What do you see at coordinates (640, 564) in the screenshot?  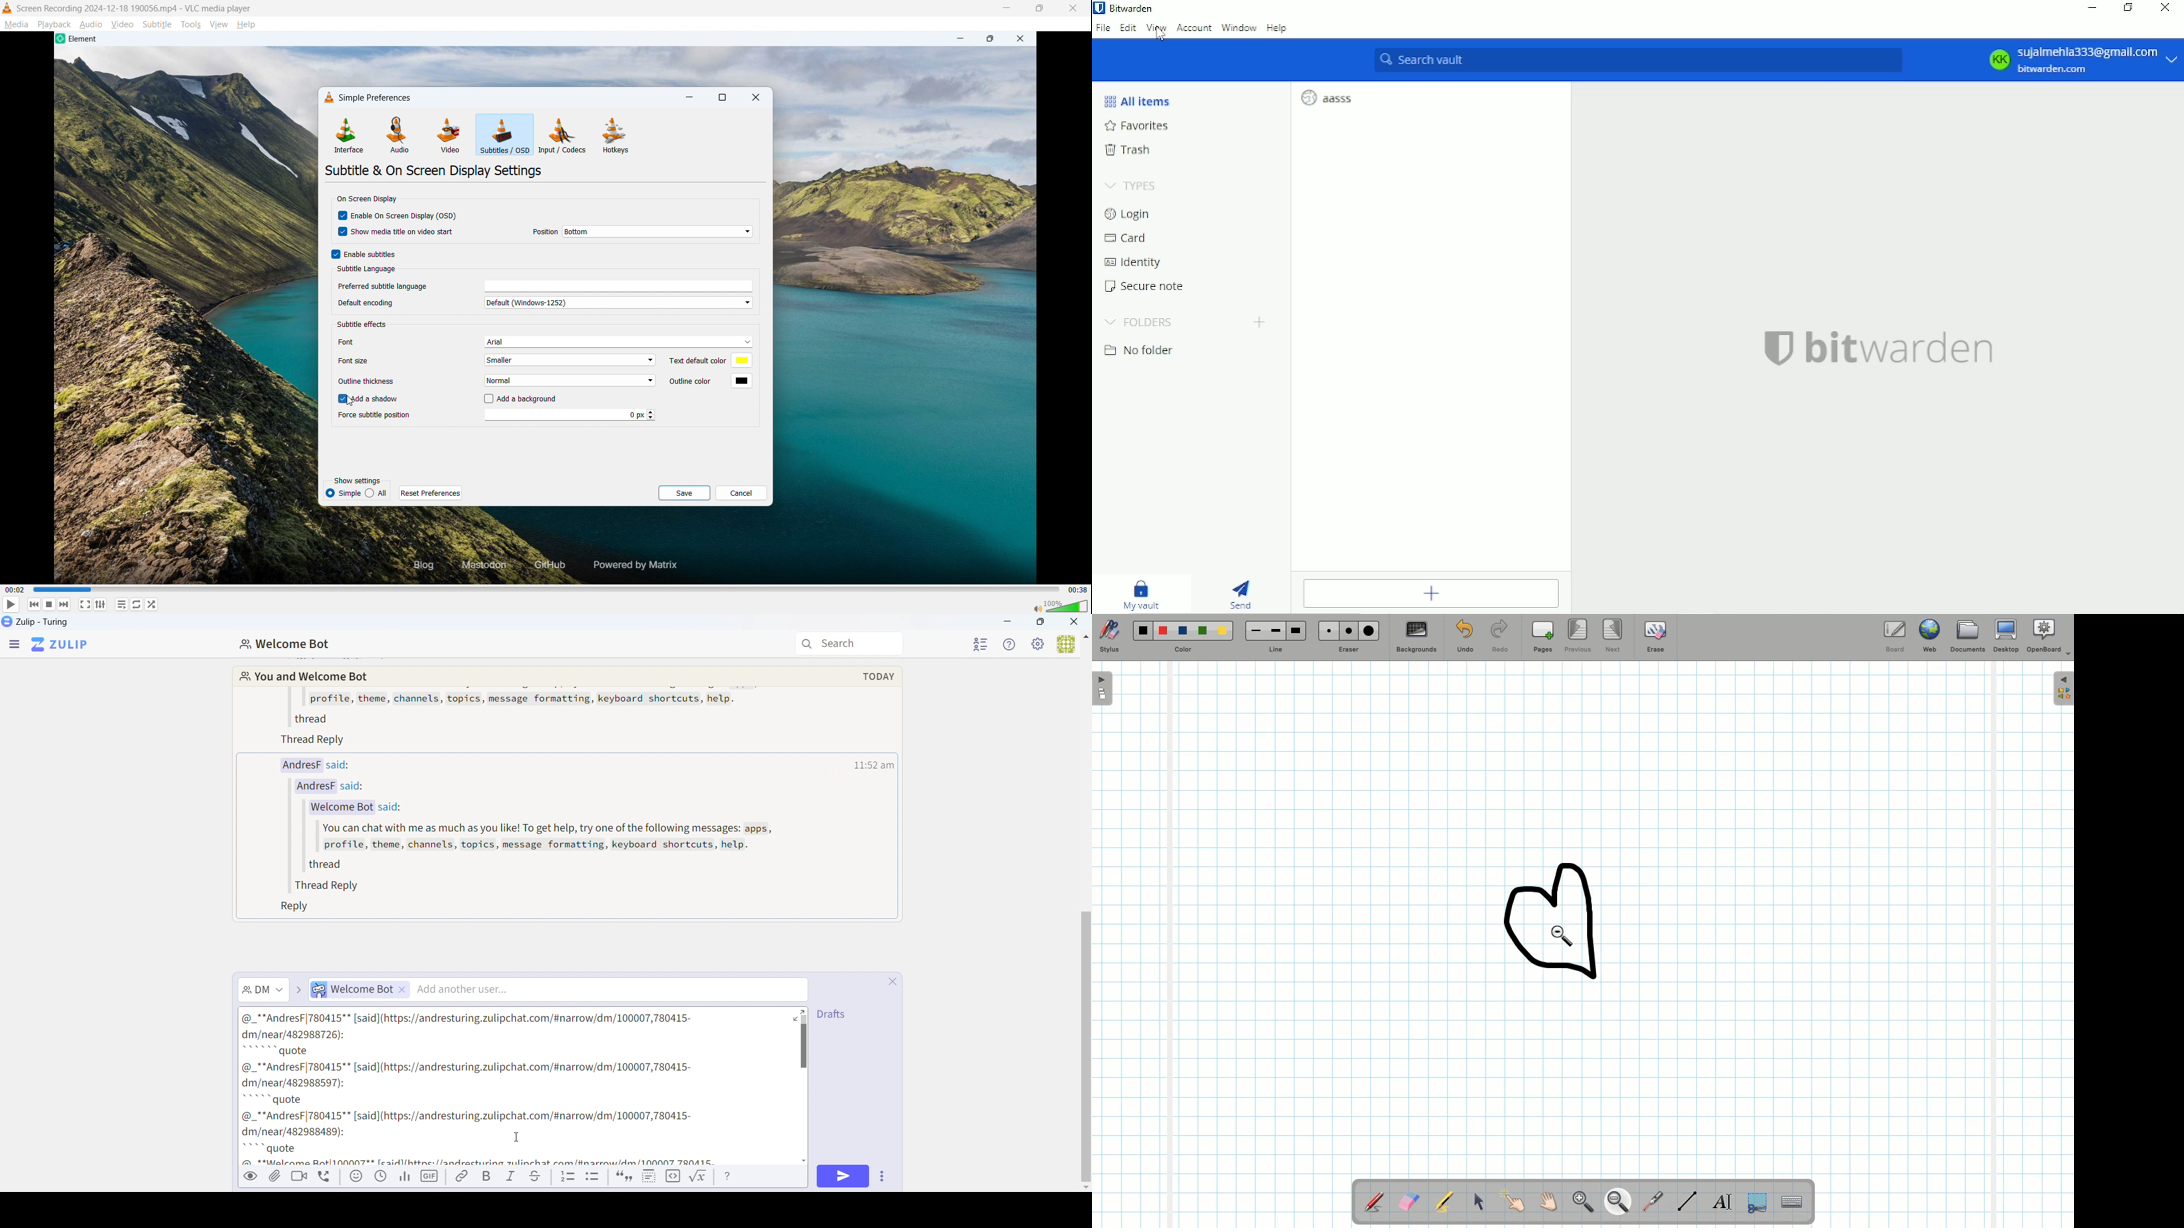 I see `Powered by Matrix` at bounding box center [640, 564].